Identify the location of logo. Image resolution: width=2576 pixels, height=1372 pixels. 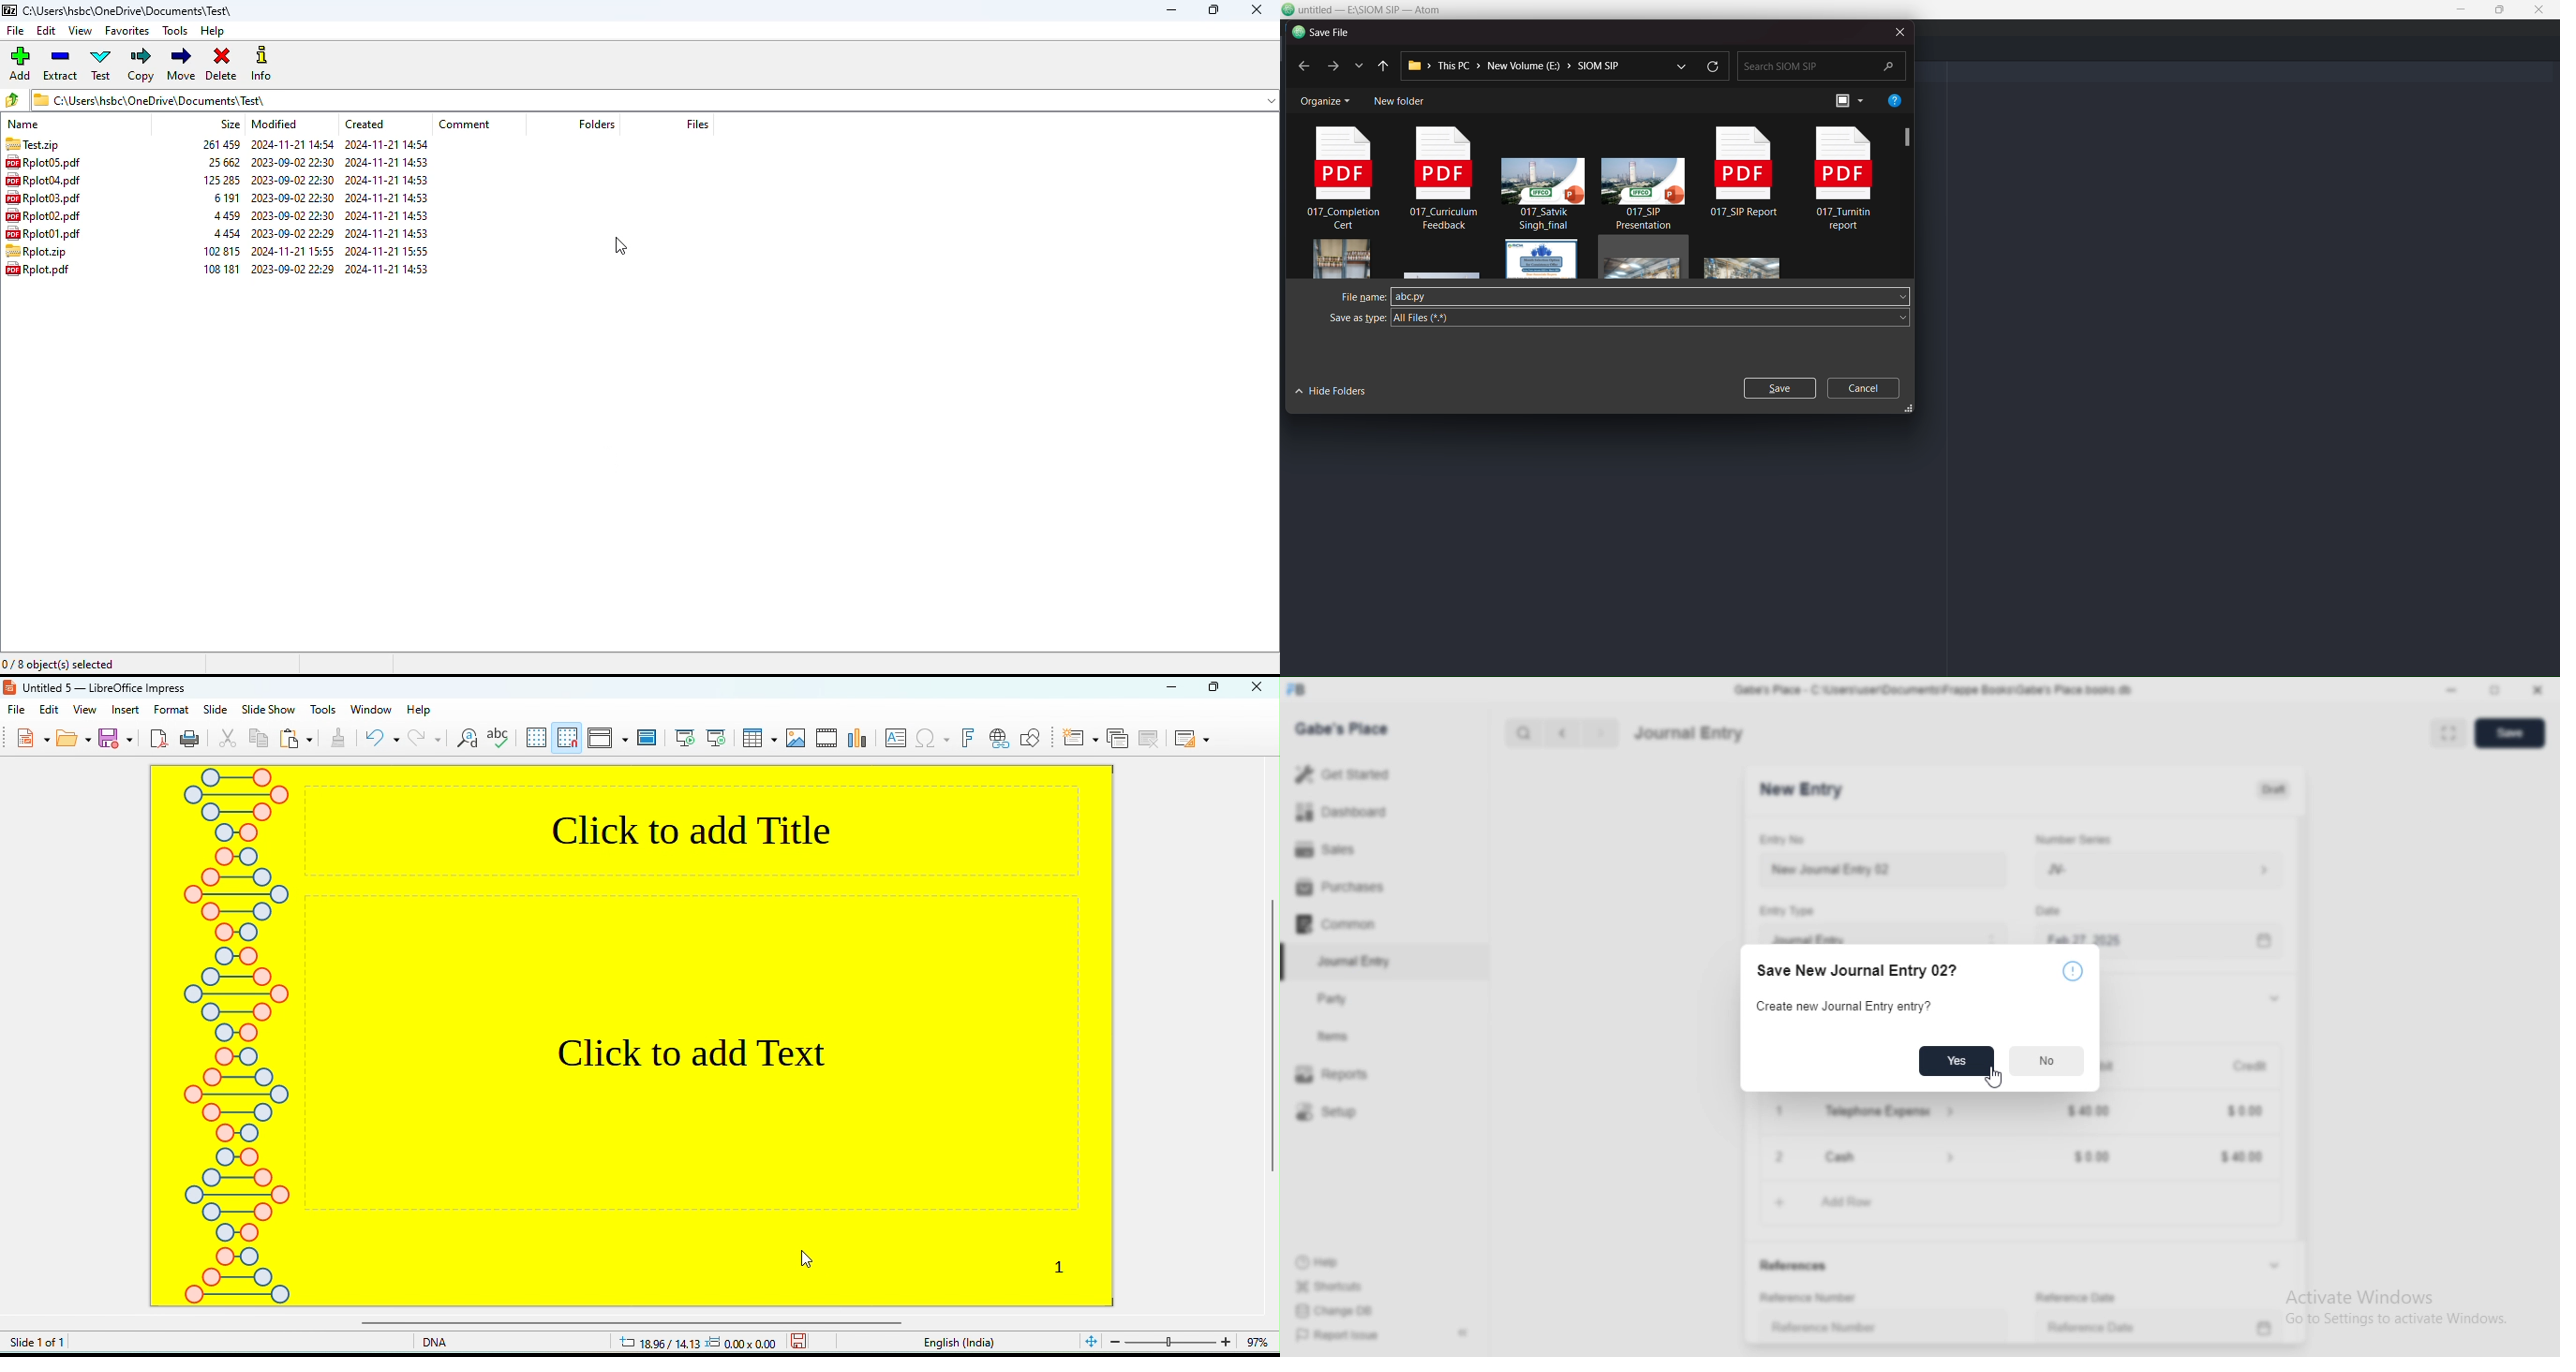
(10, 10).